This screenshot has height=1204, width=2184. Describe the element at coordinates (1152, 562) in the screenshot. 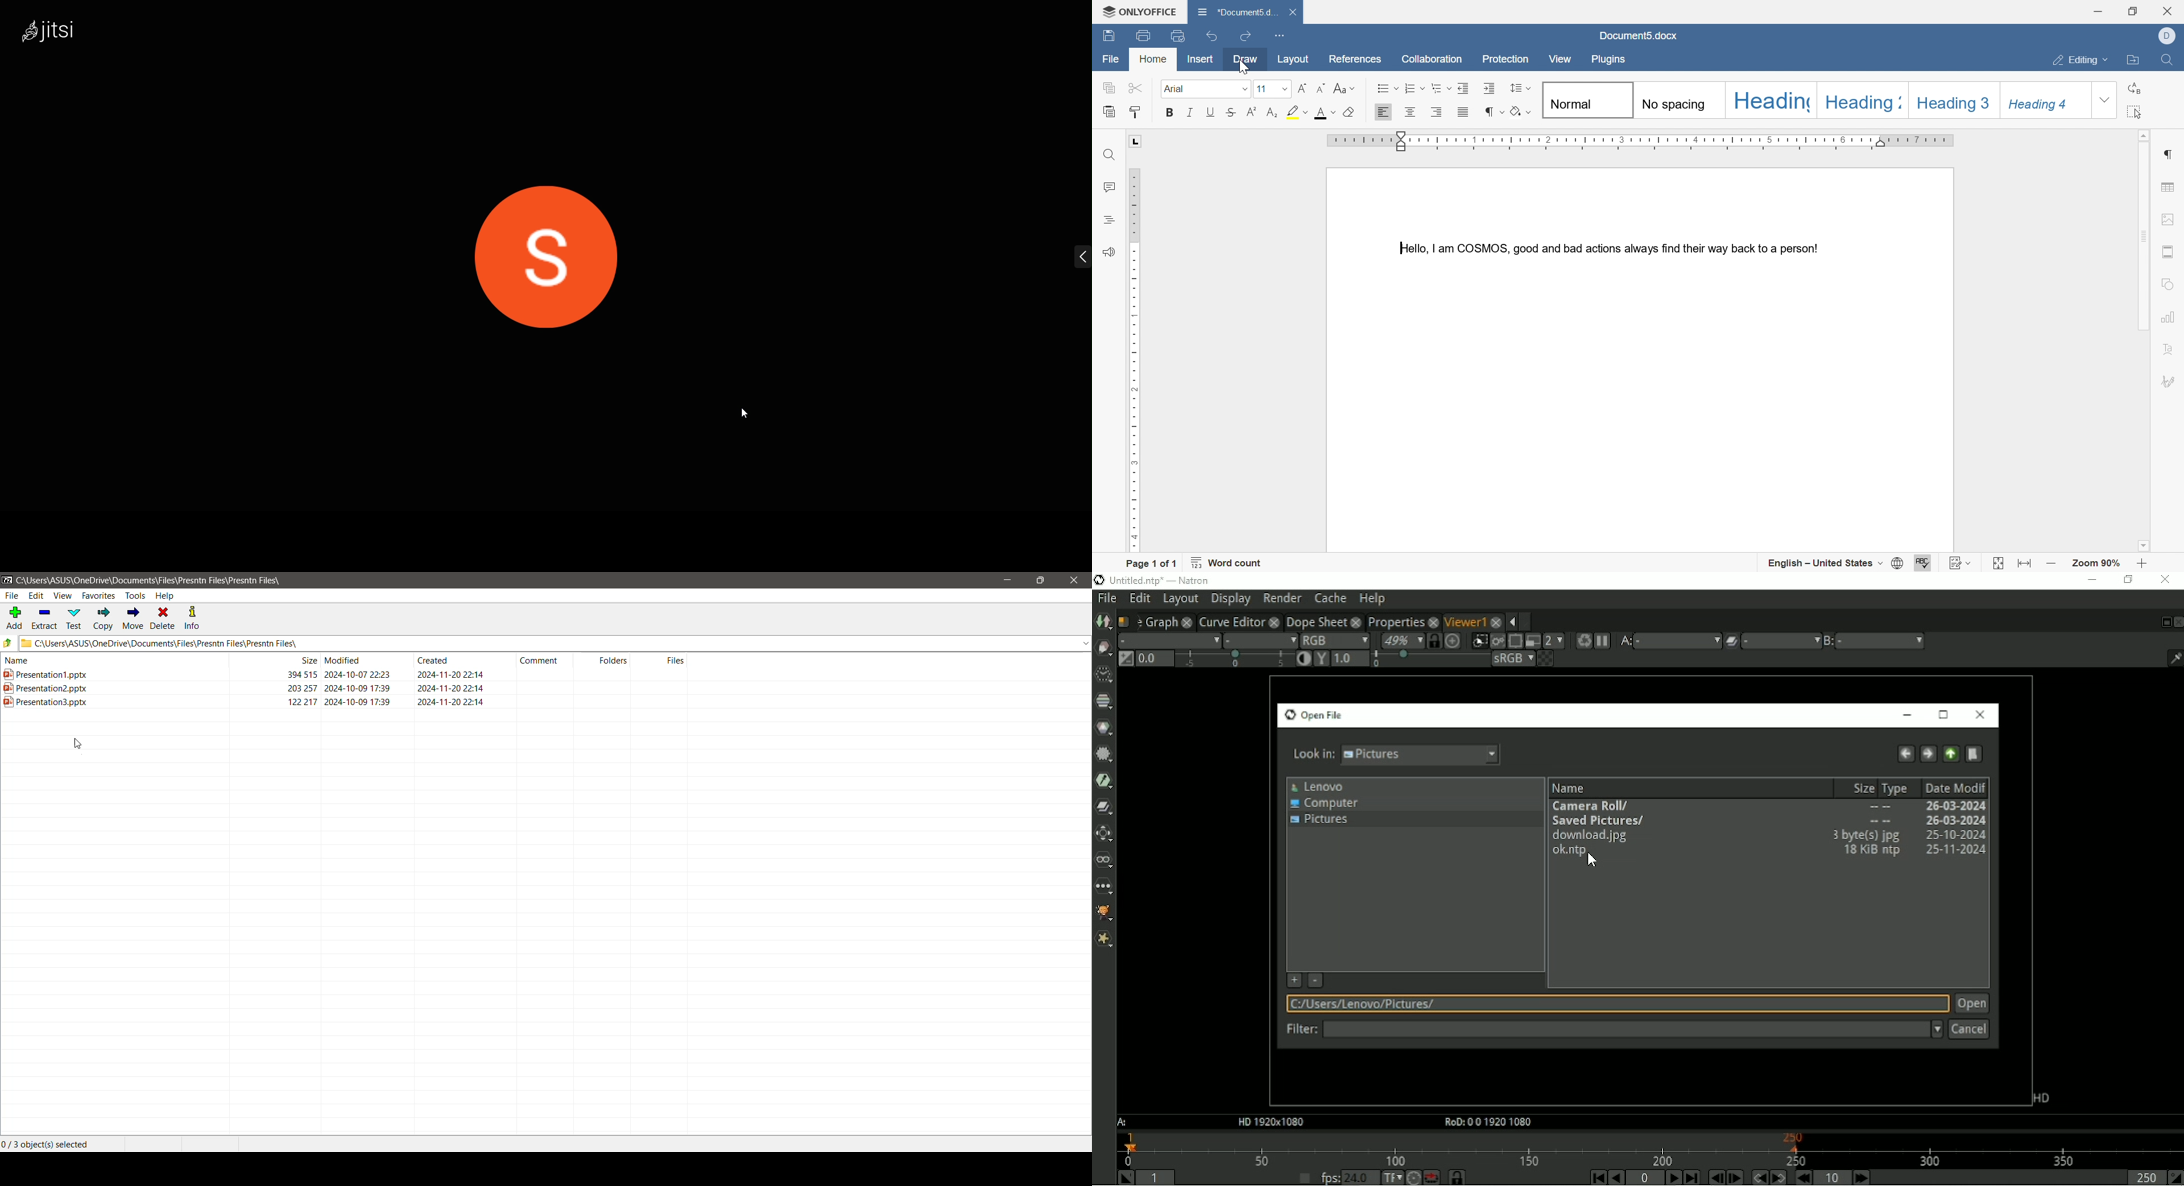

I see `page 1 of 1` at that location.